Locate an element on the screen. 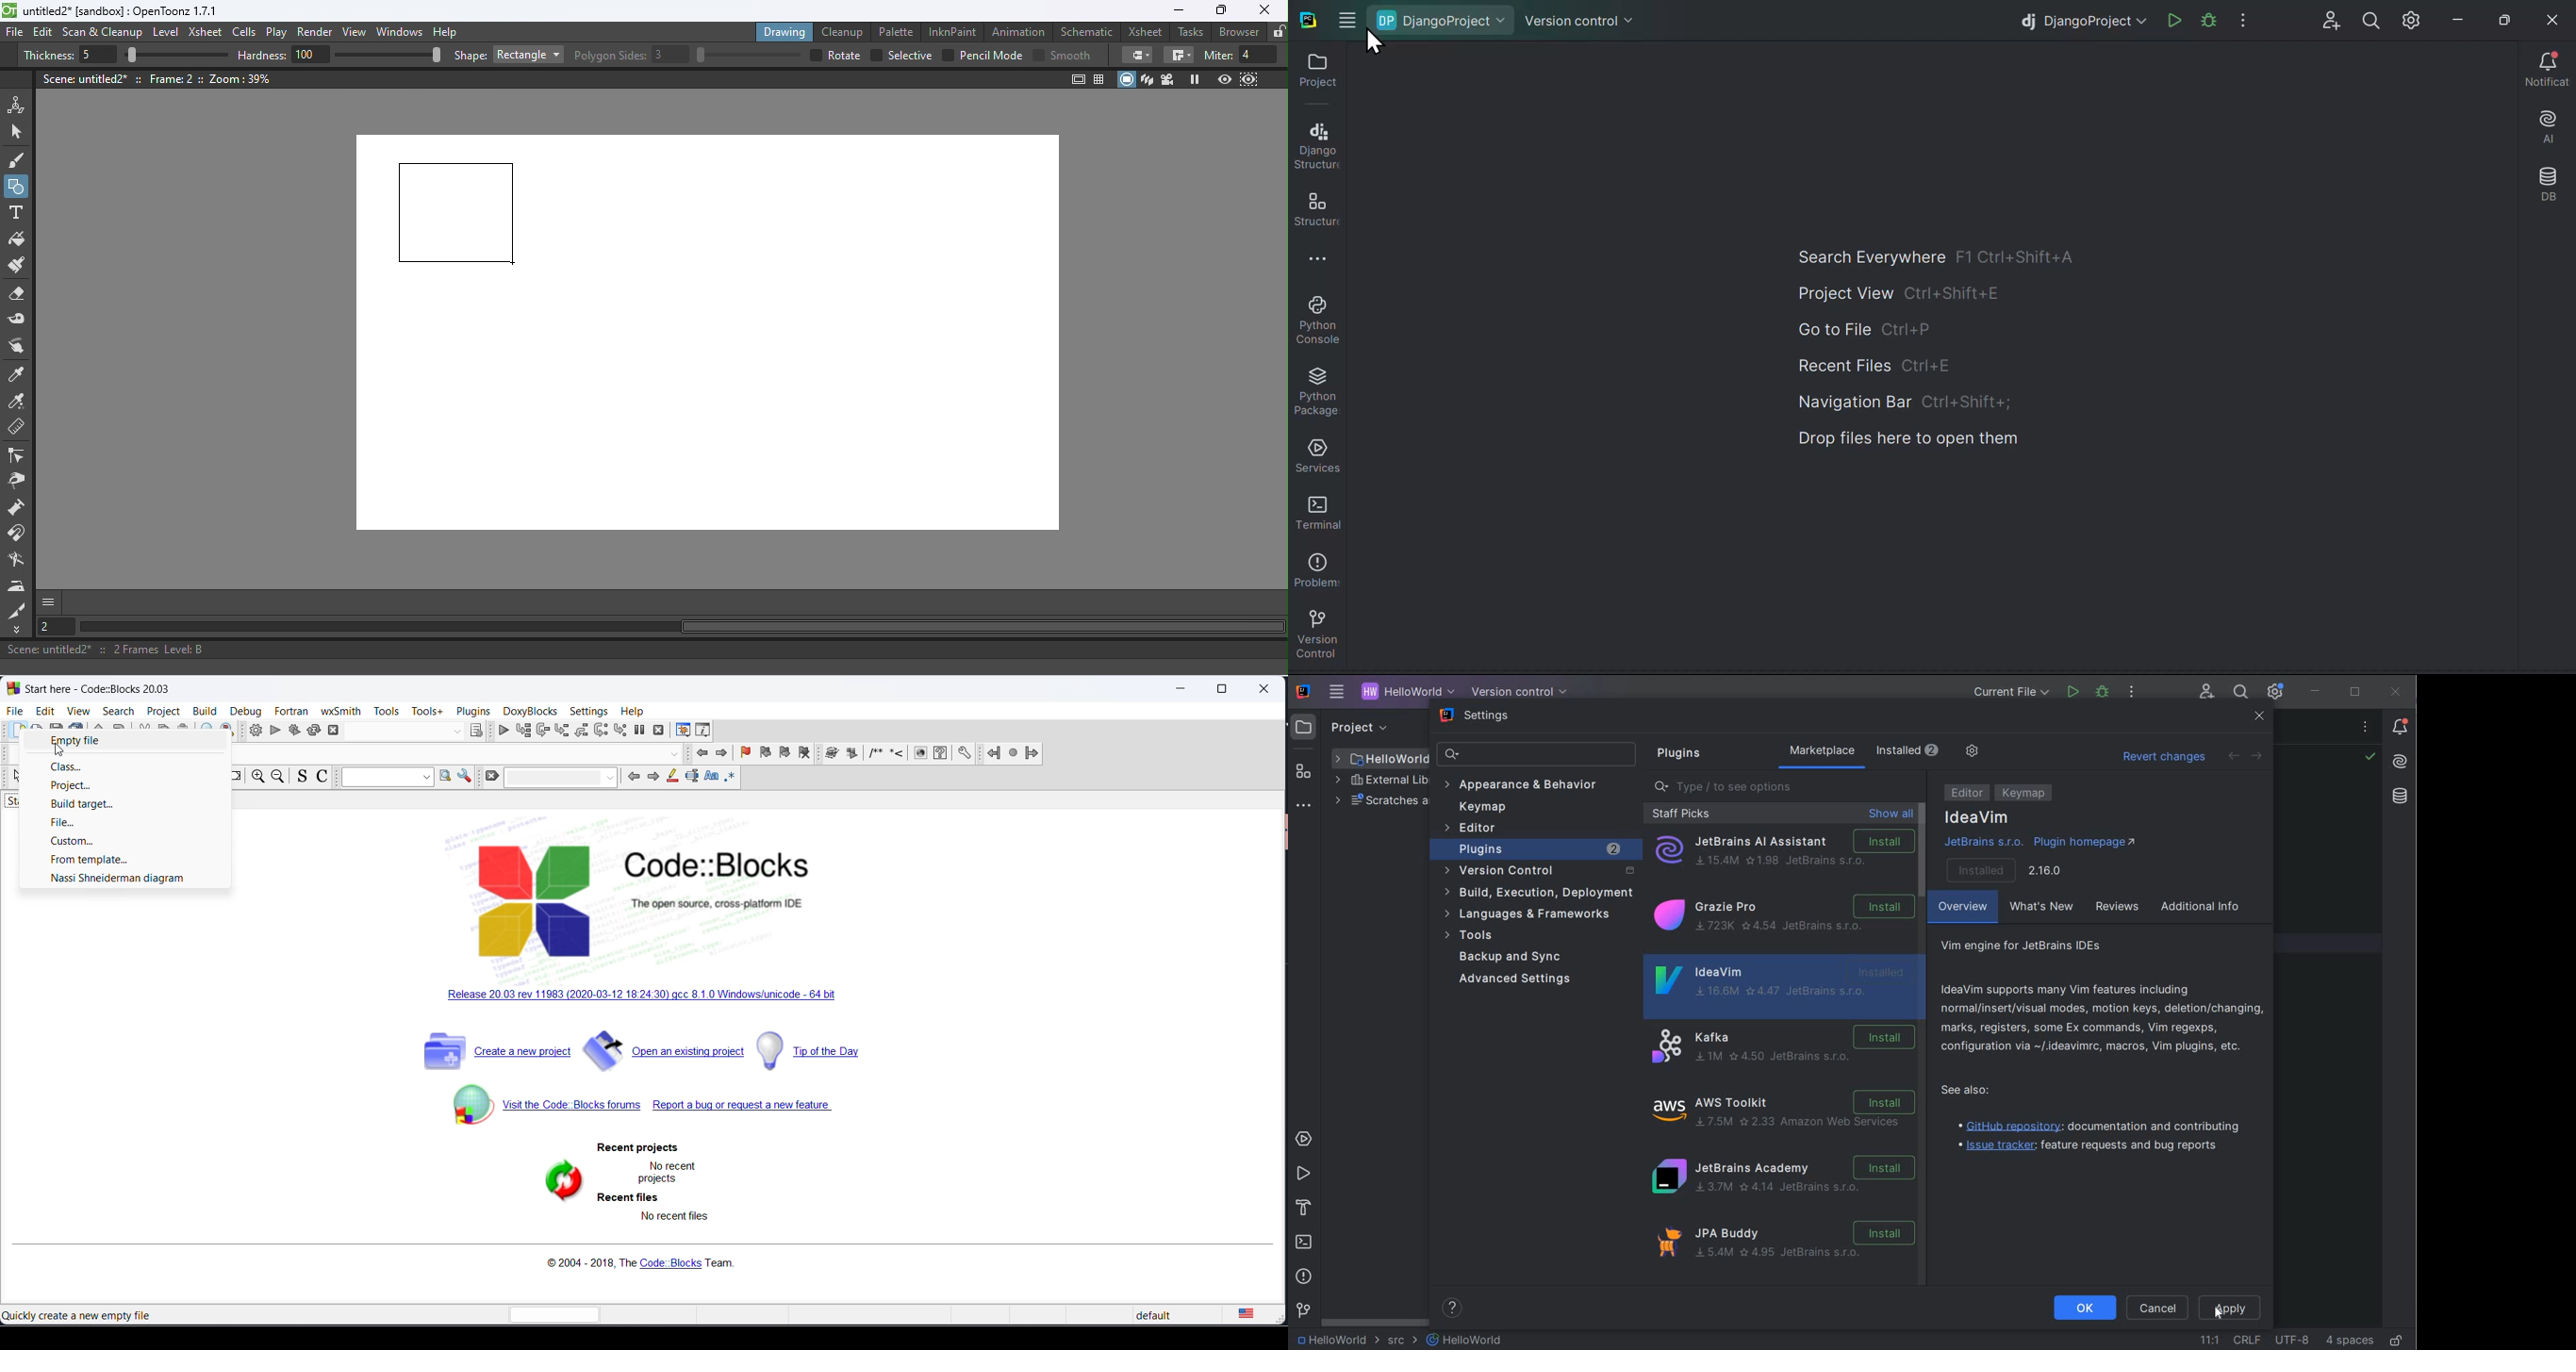 The width and height of the screenshot is (2576, 1372). Insert line is located at coordinates (898, 755).